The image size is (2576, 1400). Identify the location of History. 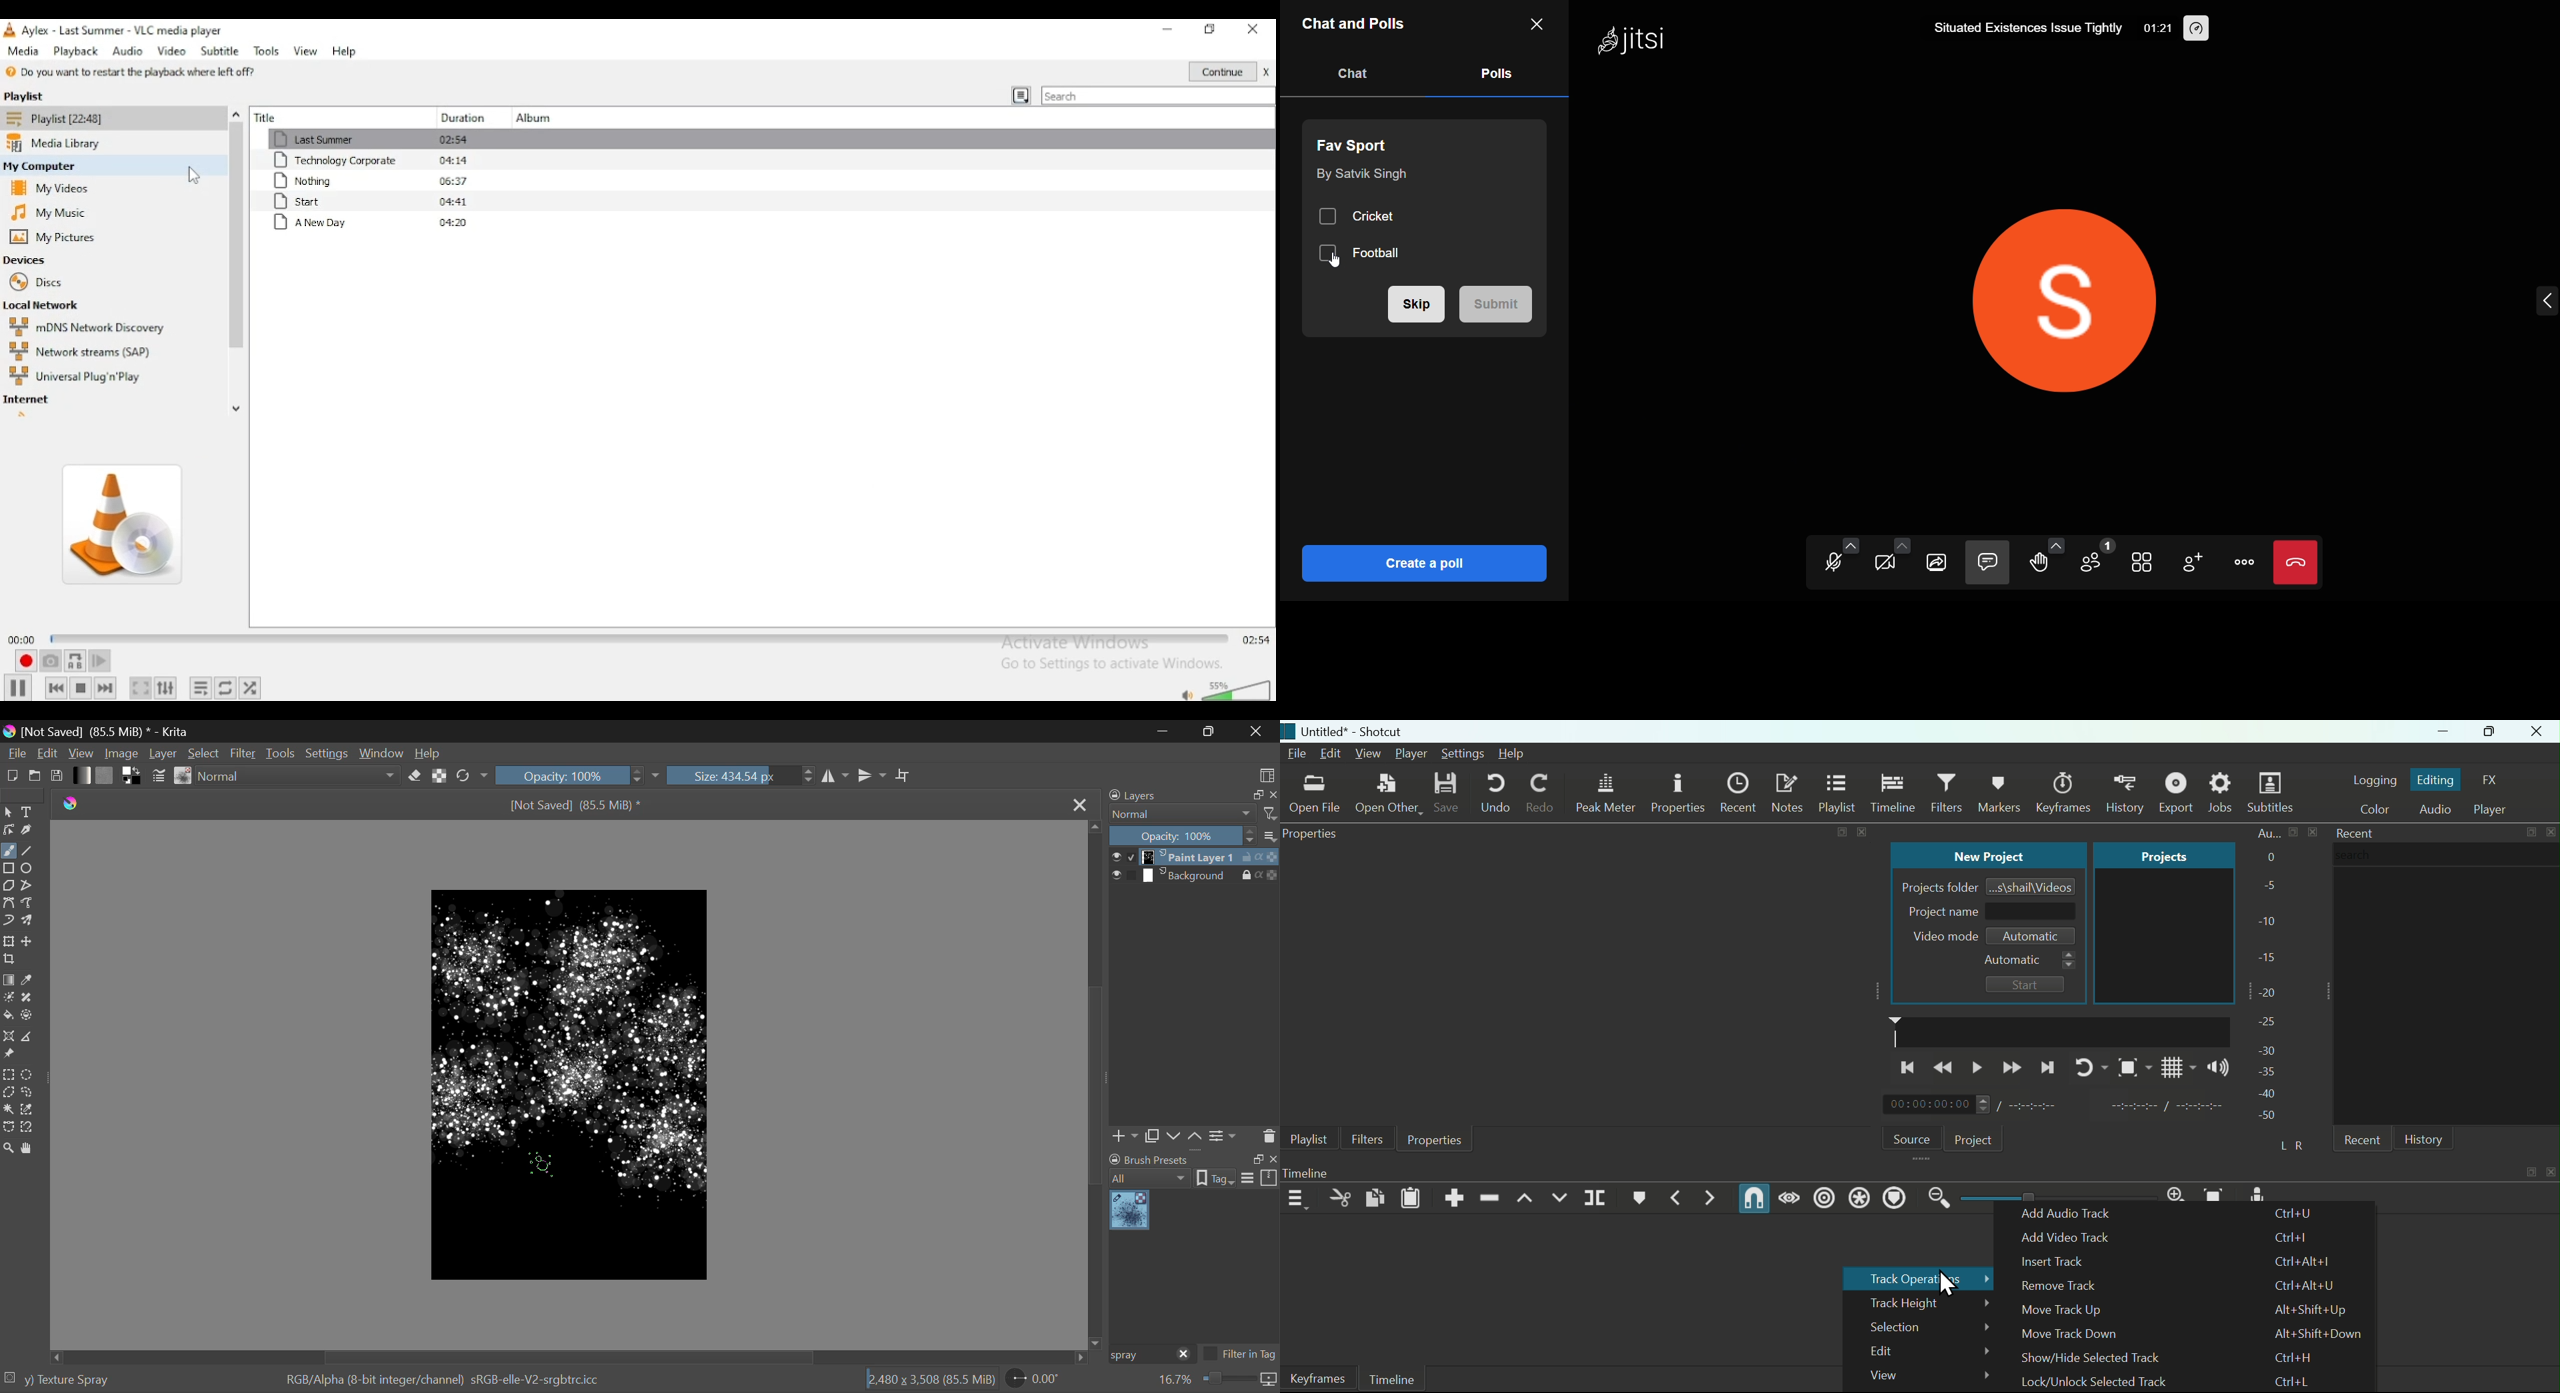
(2002, 790).